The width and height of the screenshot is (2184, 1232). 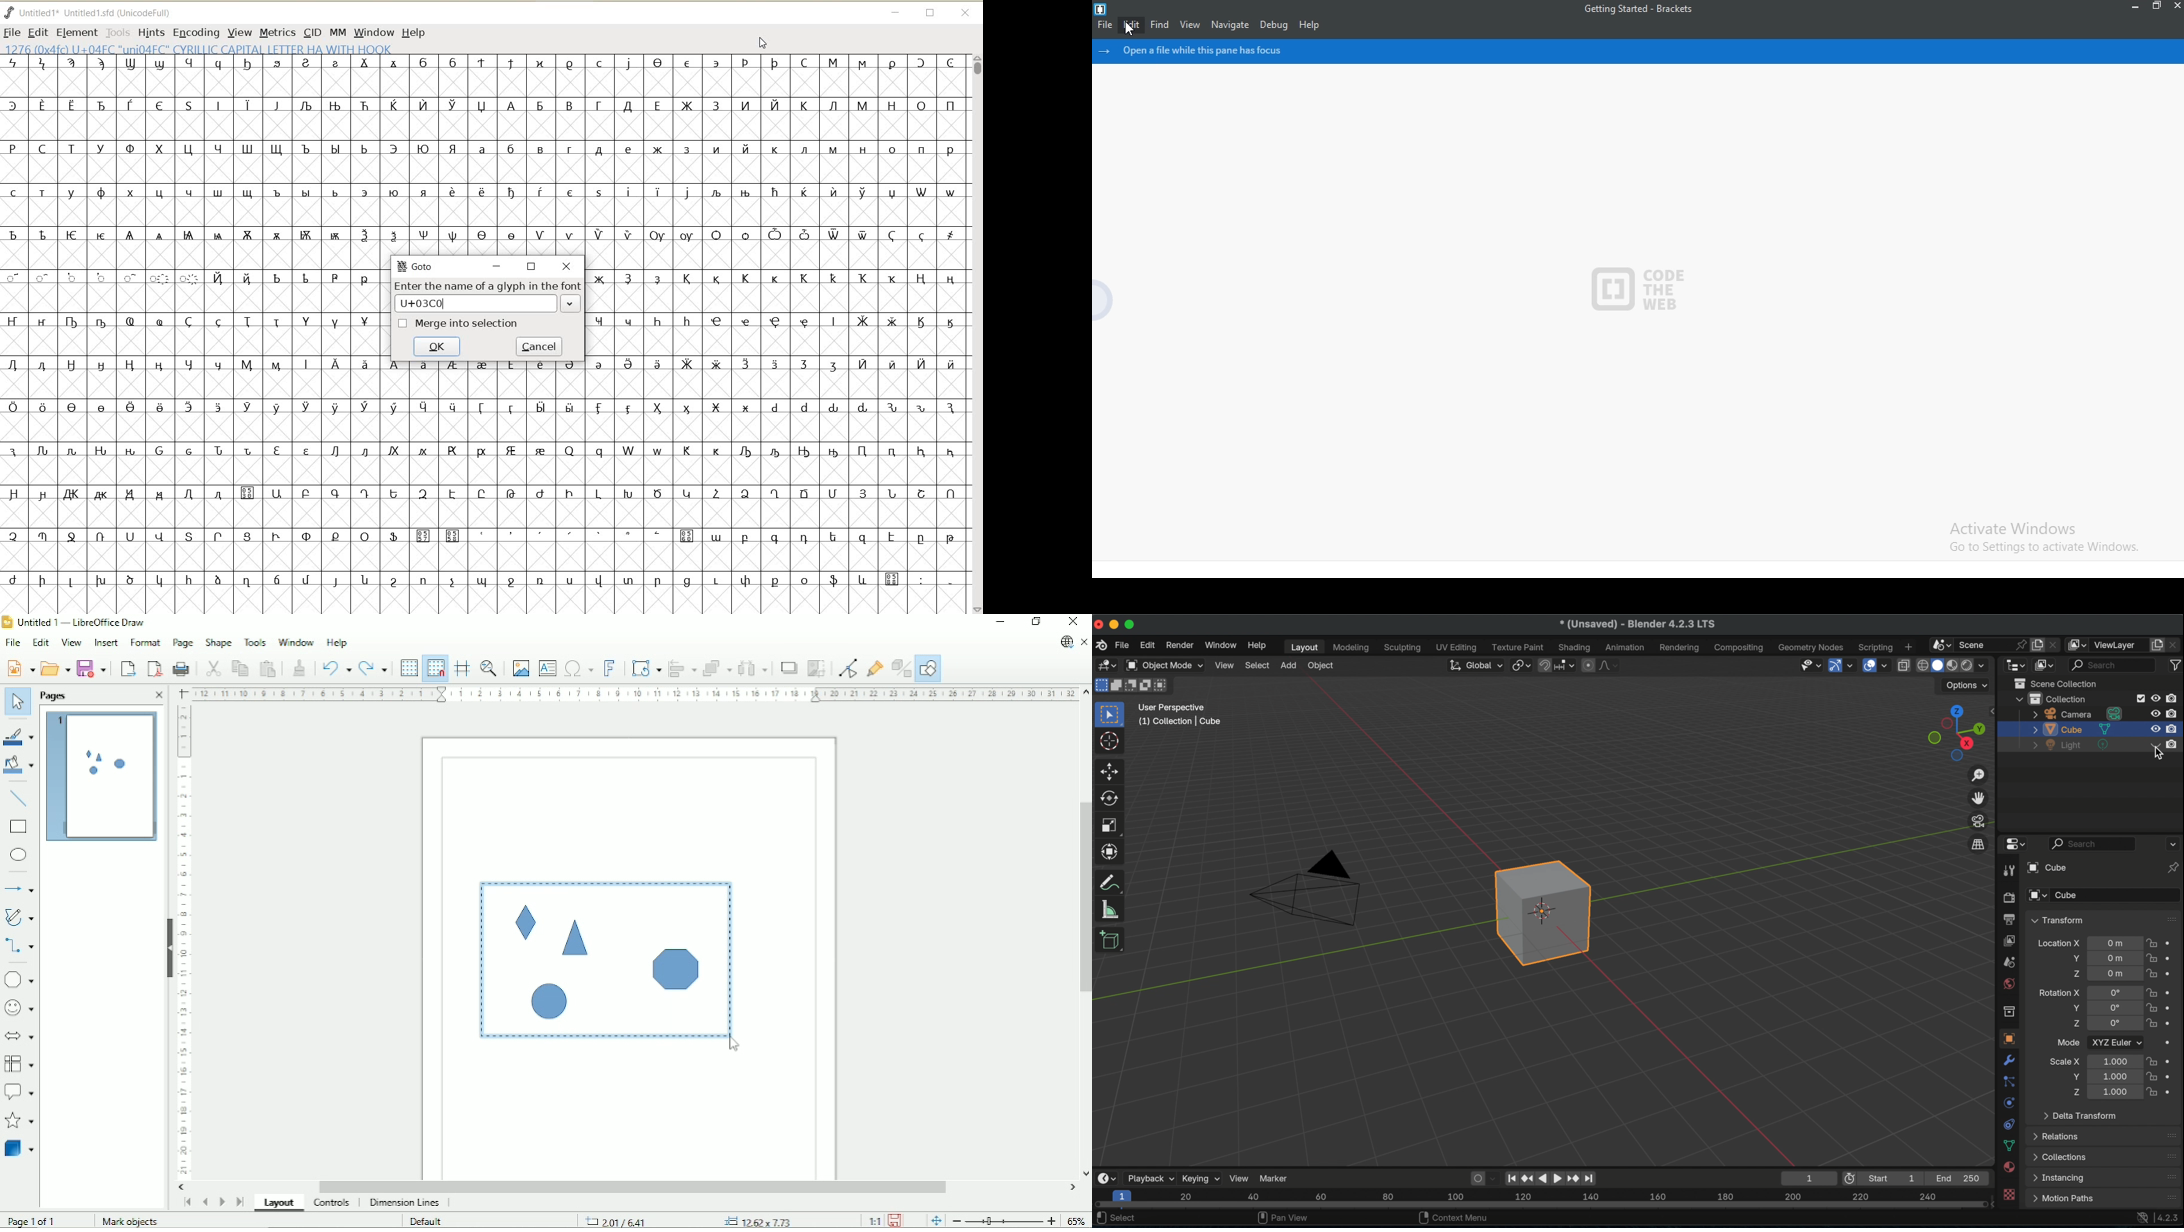 What do you see at coordinates (255, 641) in the screenshot?
I see `Tools` at bounding box center [255, 641].